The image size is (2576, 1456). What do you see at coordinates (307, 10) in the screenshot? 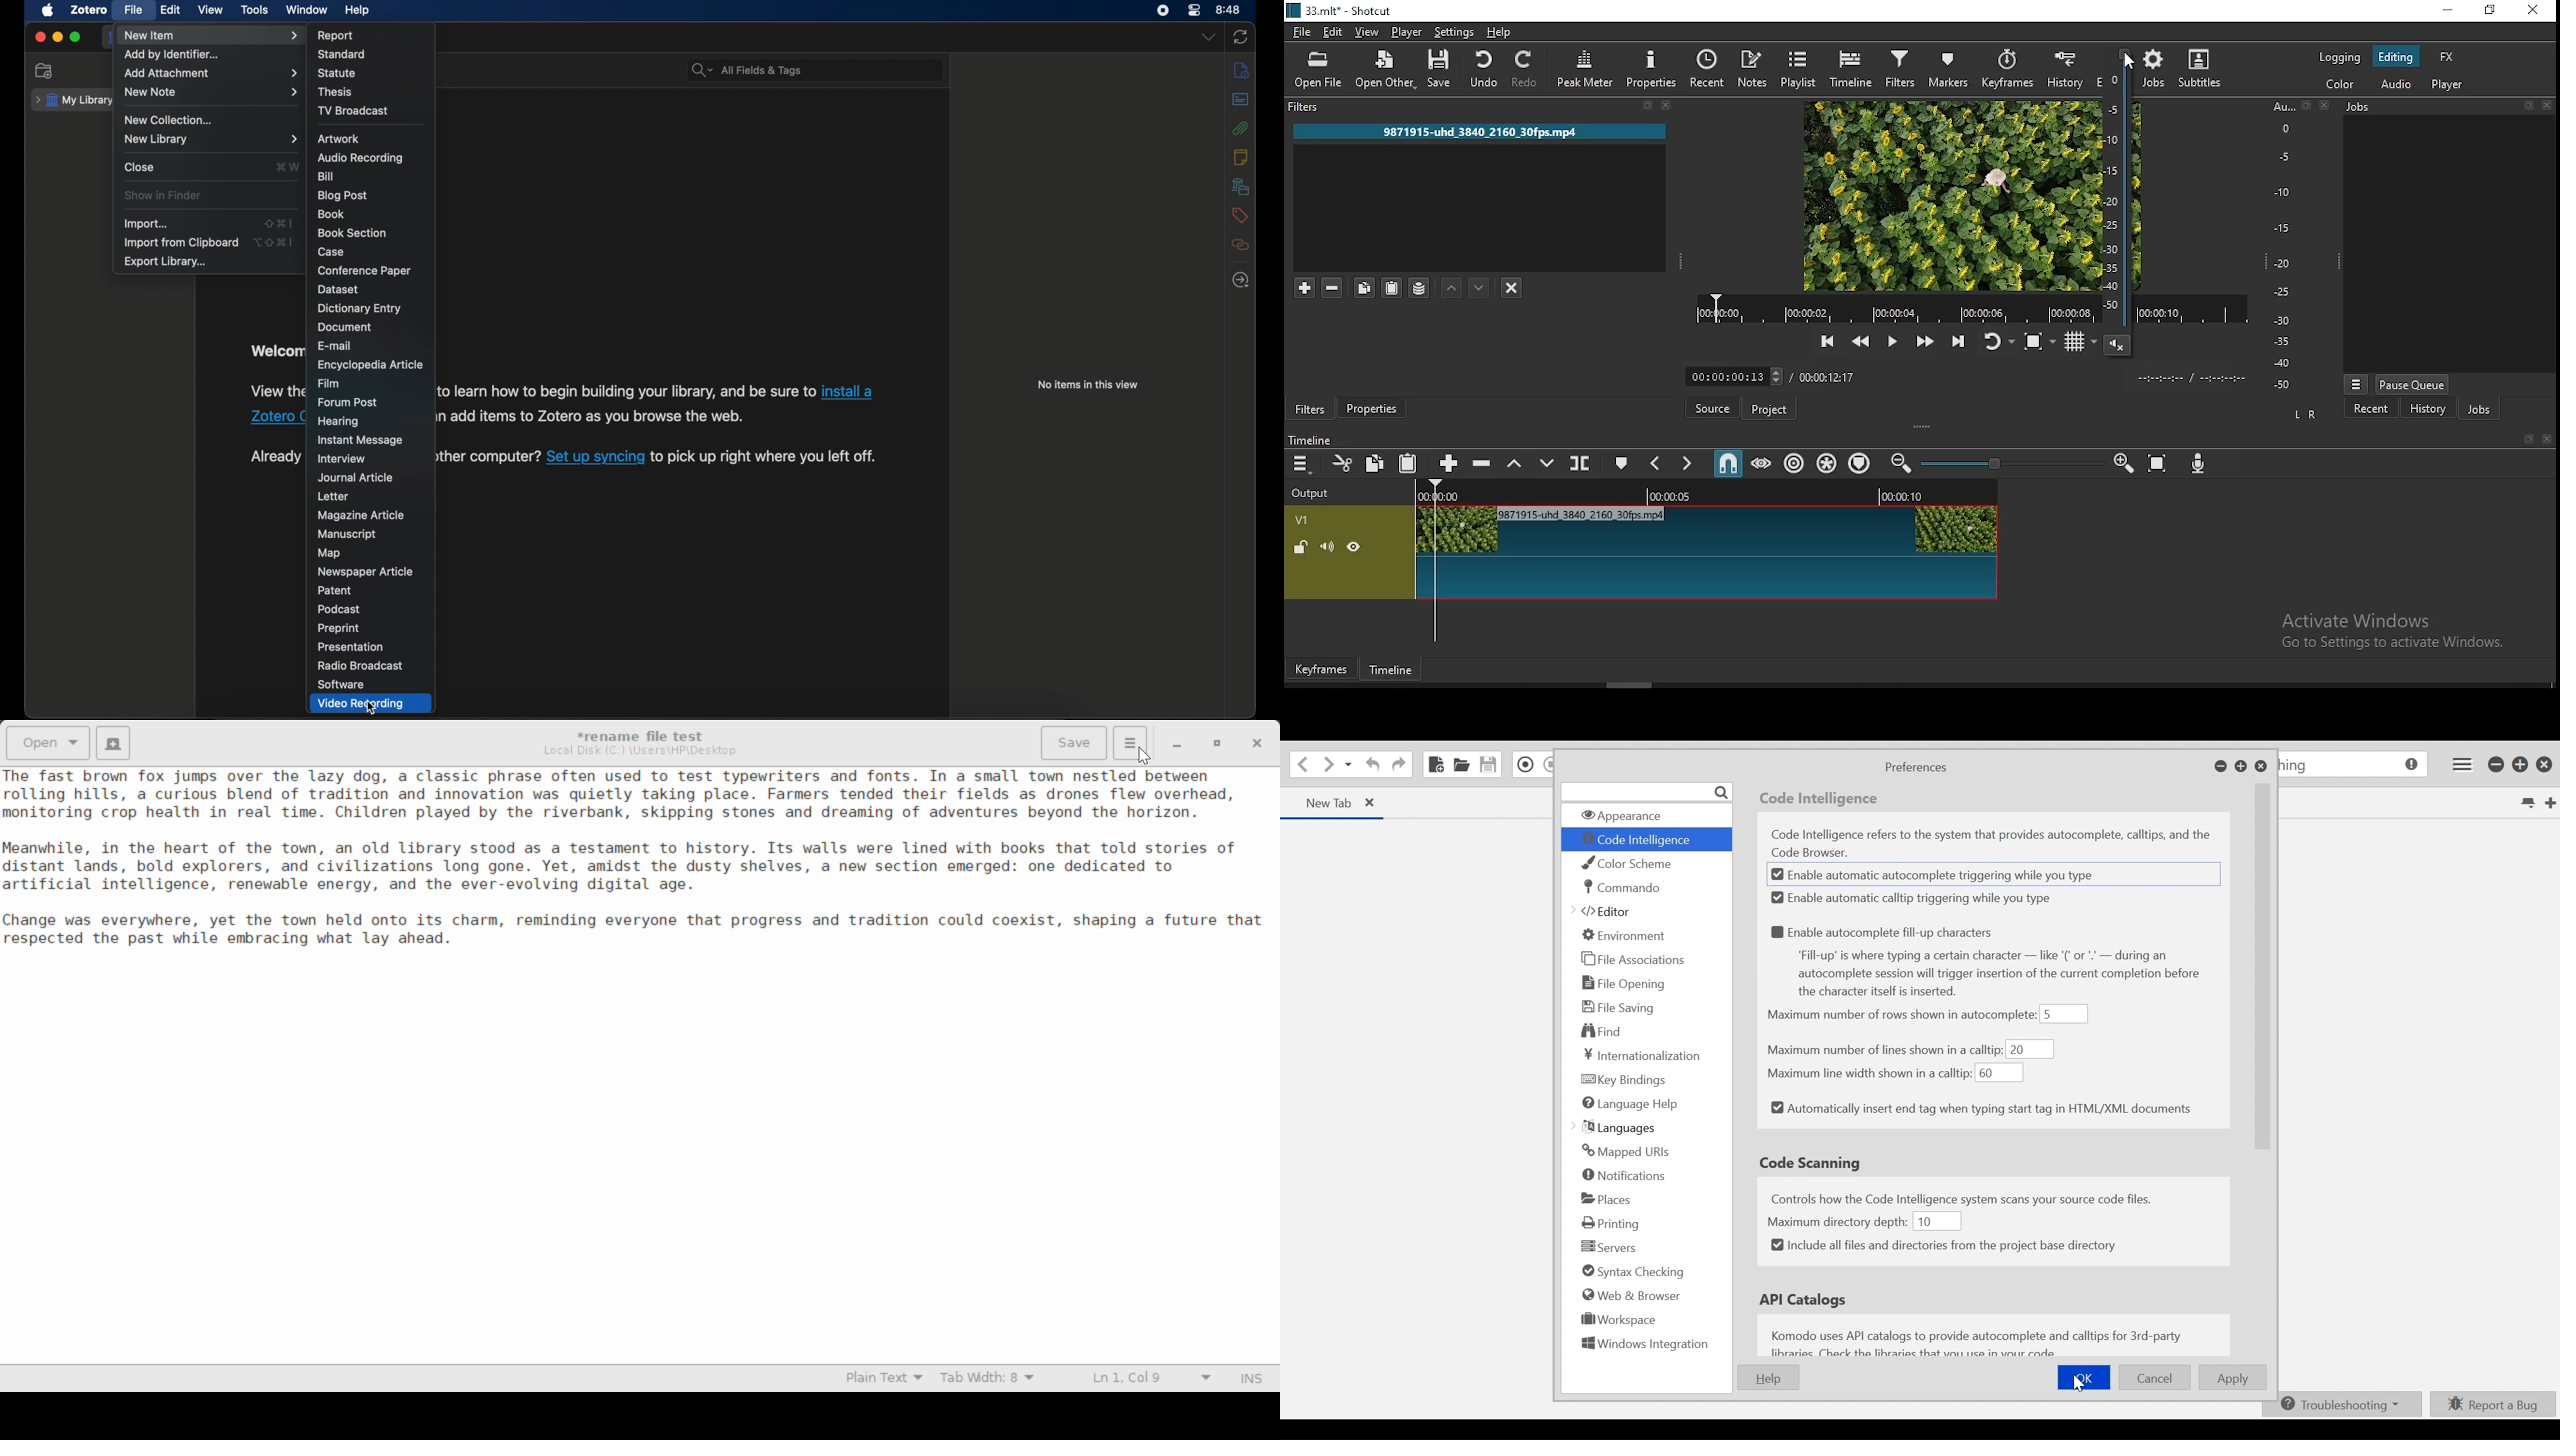
I see `window` at bounding box center [307, 10].